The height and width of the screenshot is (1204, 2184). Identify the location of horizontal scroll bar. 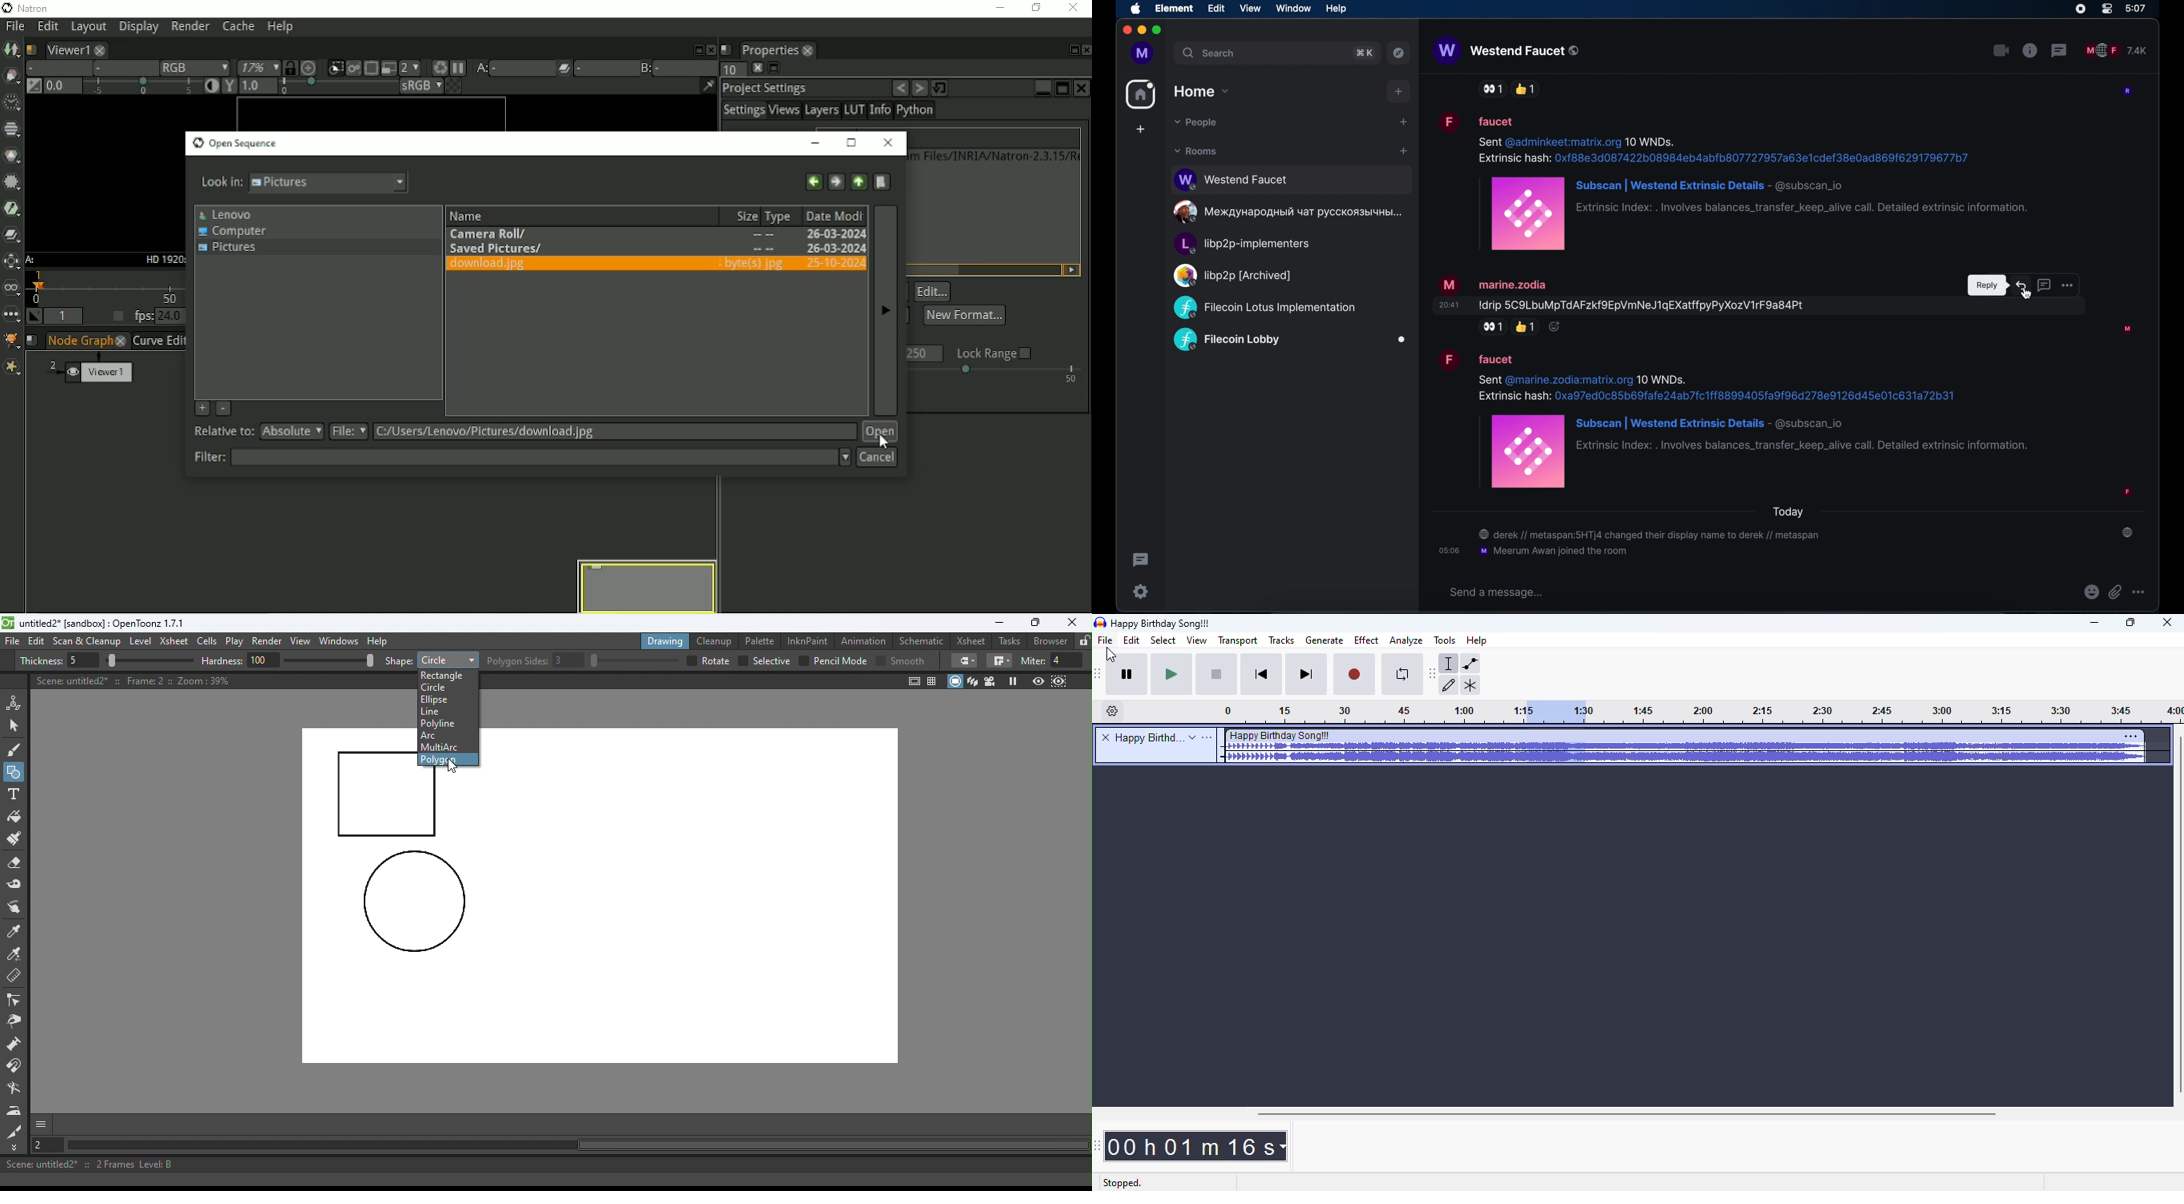
(1628, 1114).